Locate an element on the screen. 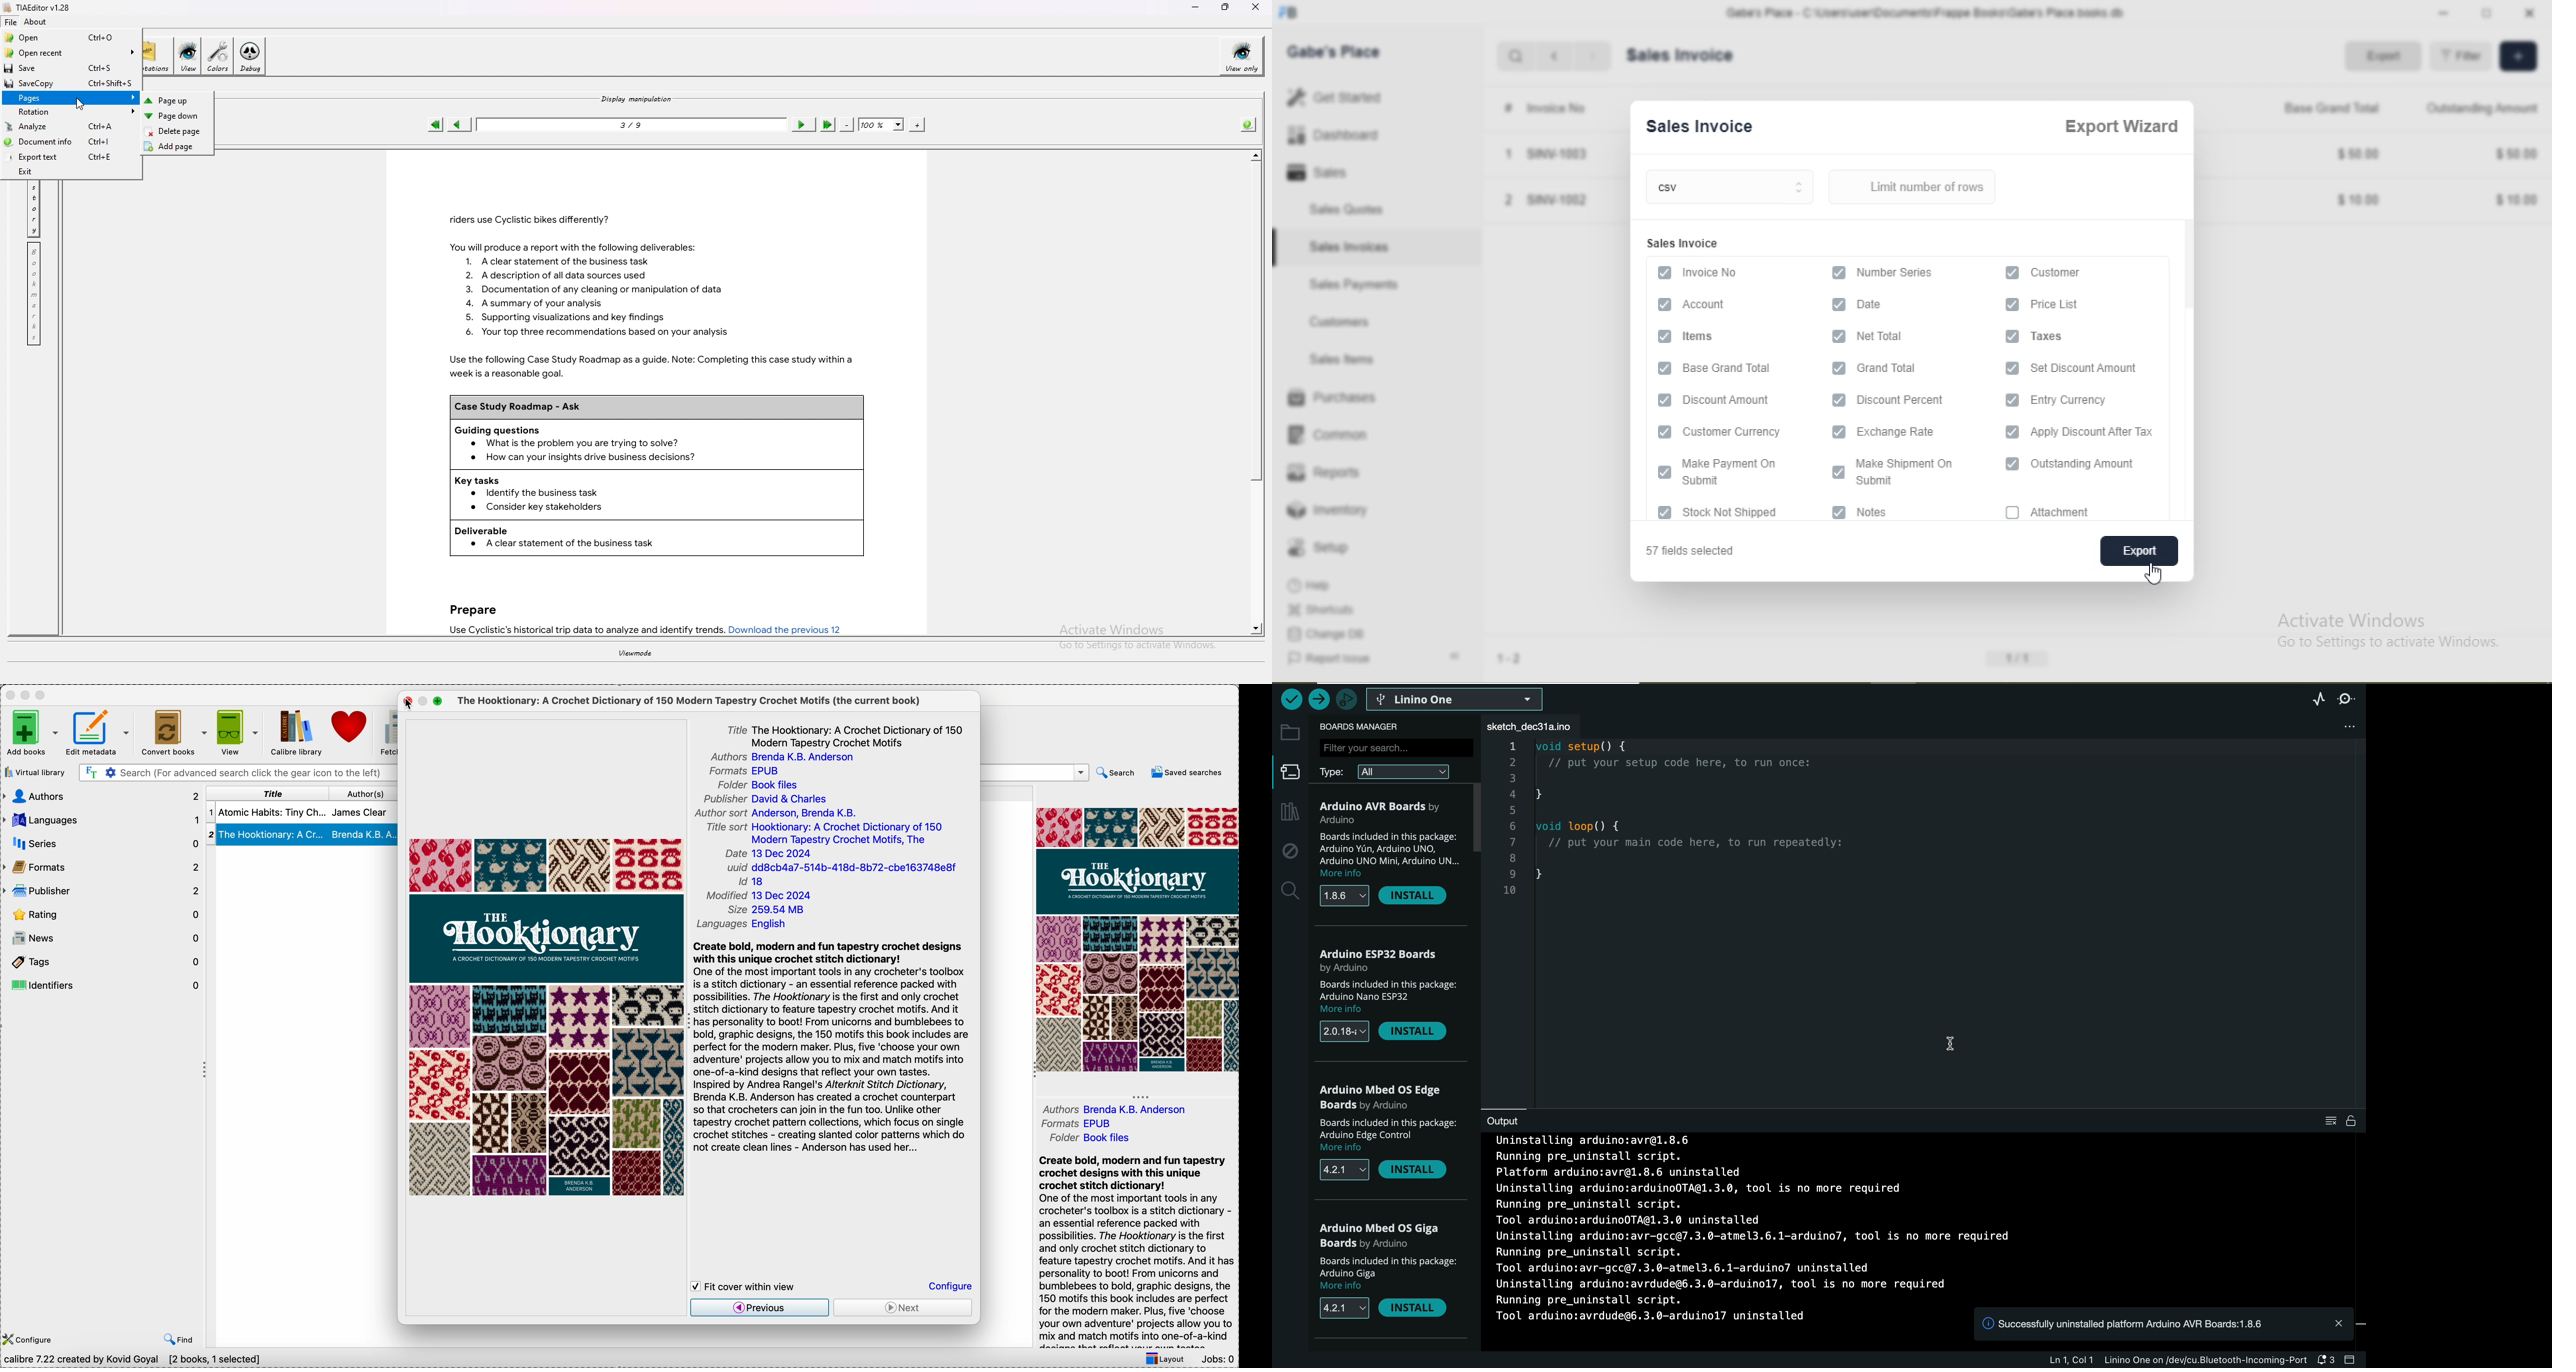 Image resolution: width=2576 pixels, height=1372 pixels. Atomic Habits book details selected is located at coordinates (303, 813).